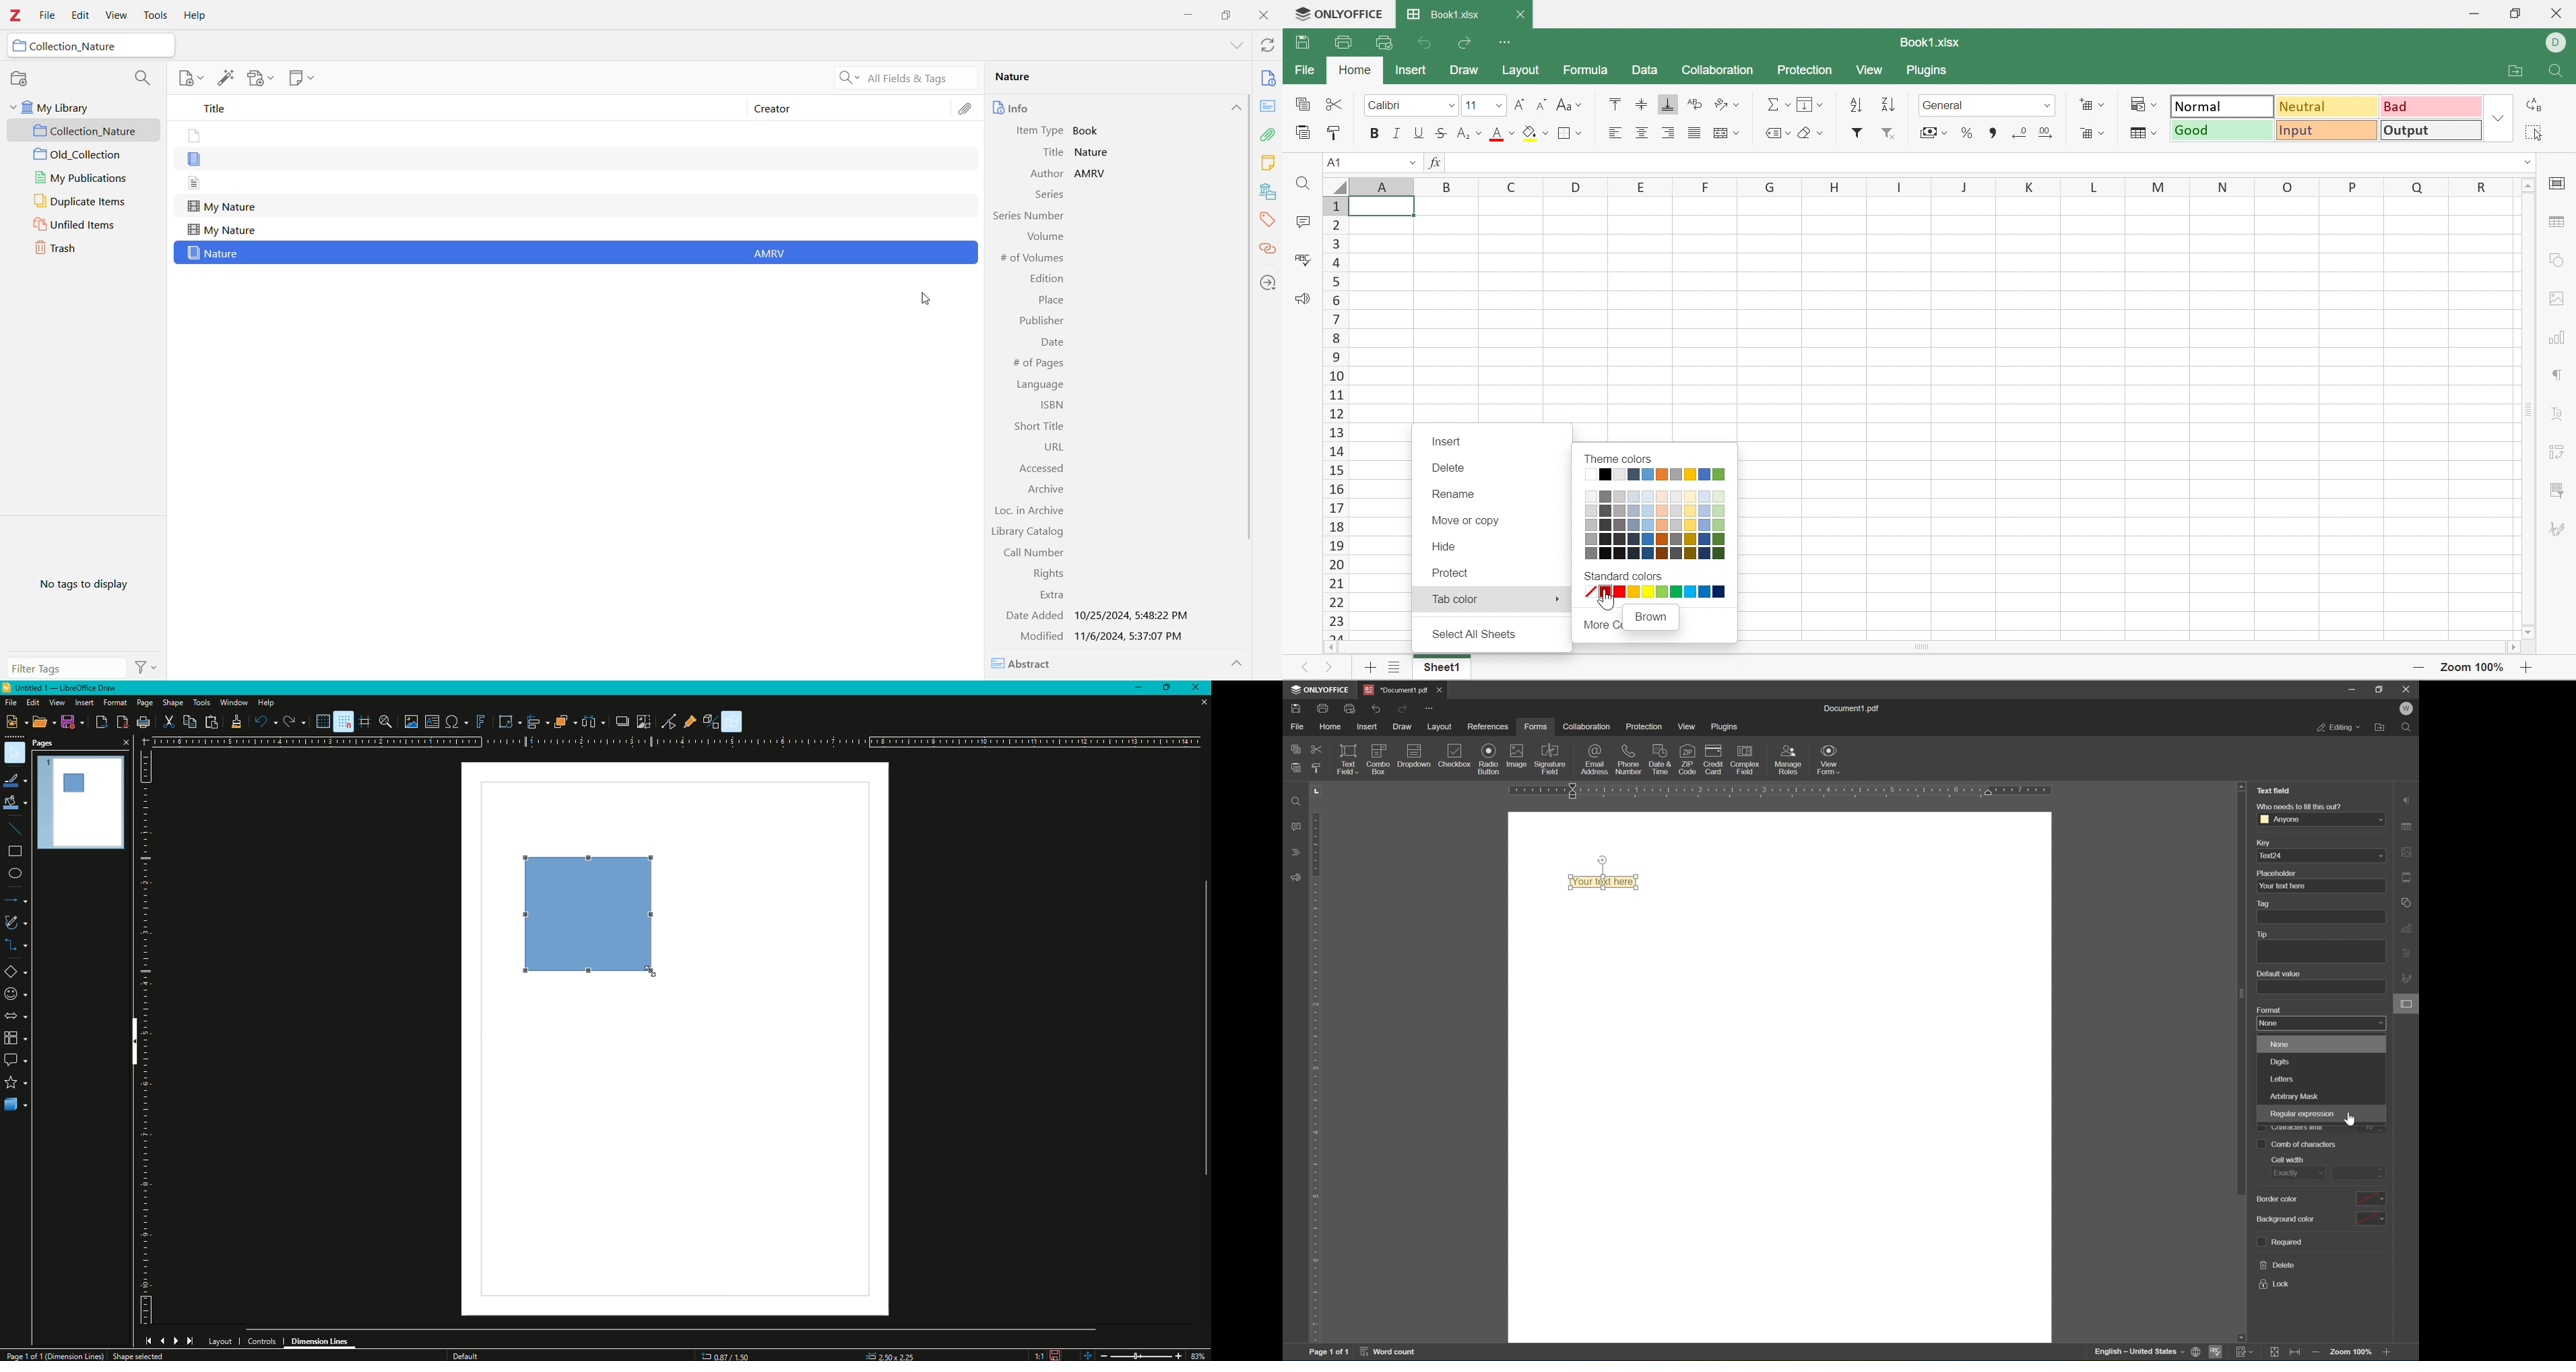 Image resolution: width=2576 pixels, height=1372 pixels. Describe the element at coordinates (1384, 43) in the screenshot. I see `Quick print` at that location.